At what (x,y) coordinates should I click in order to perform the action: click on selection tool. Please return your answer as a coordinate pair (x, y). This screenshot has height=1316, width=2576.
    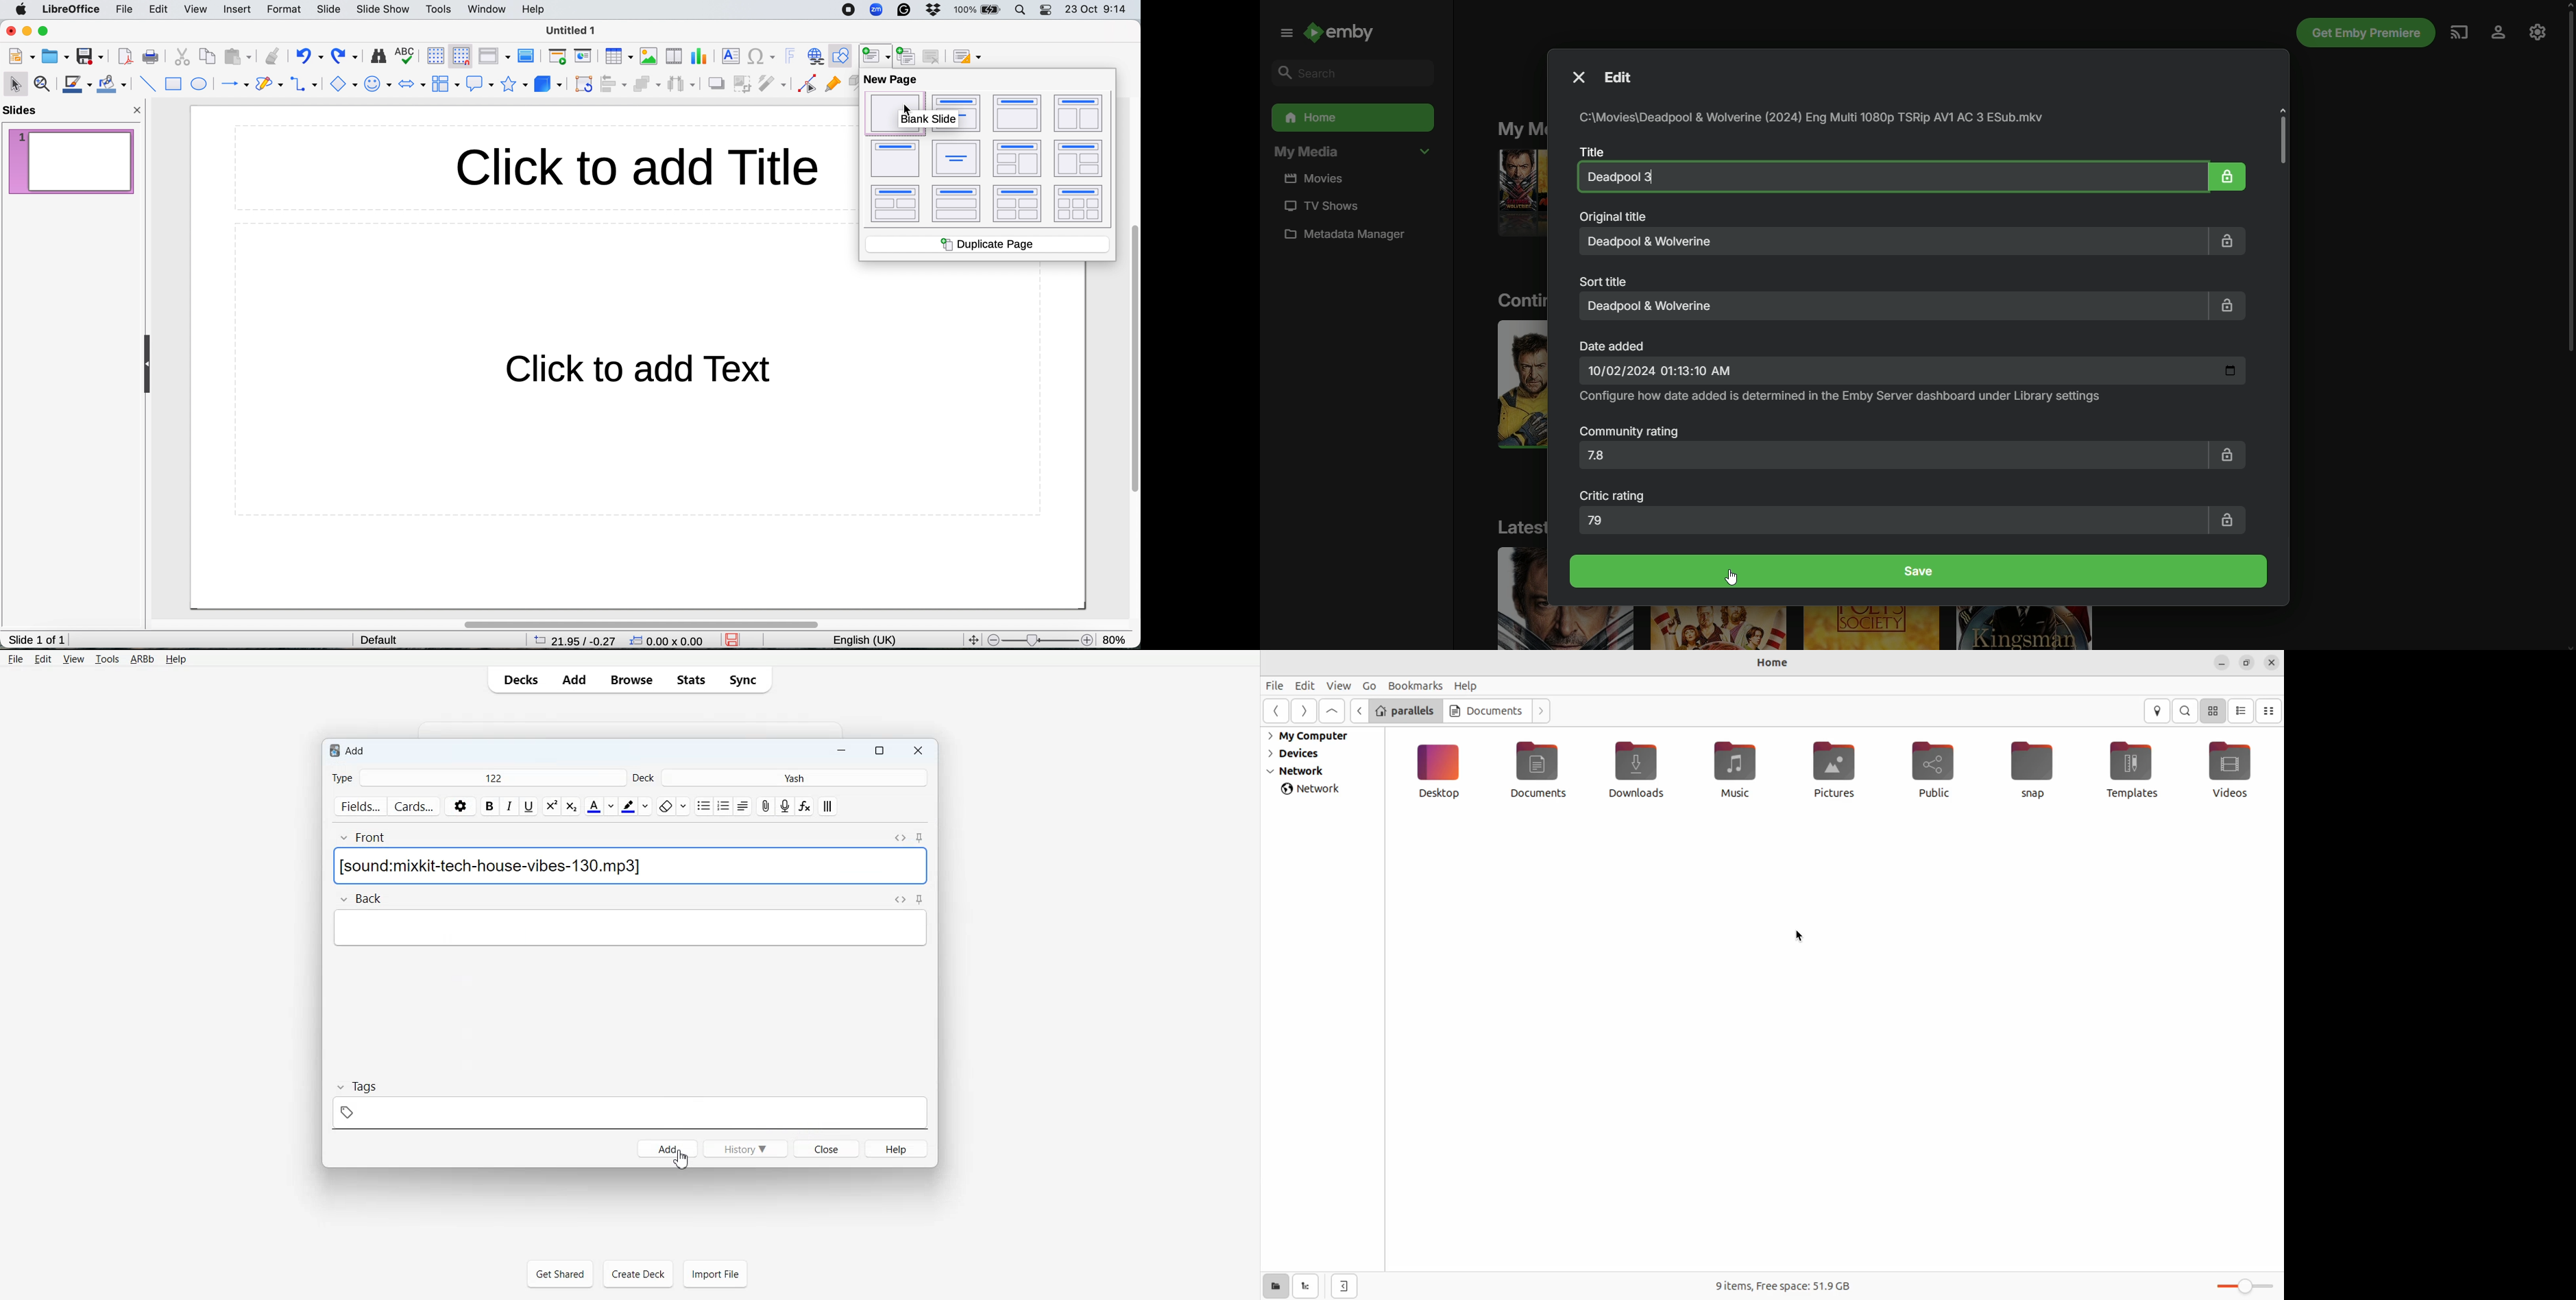
    Looking at the image, I should click on (15, 83).